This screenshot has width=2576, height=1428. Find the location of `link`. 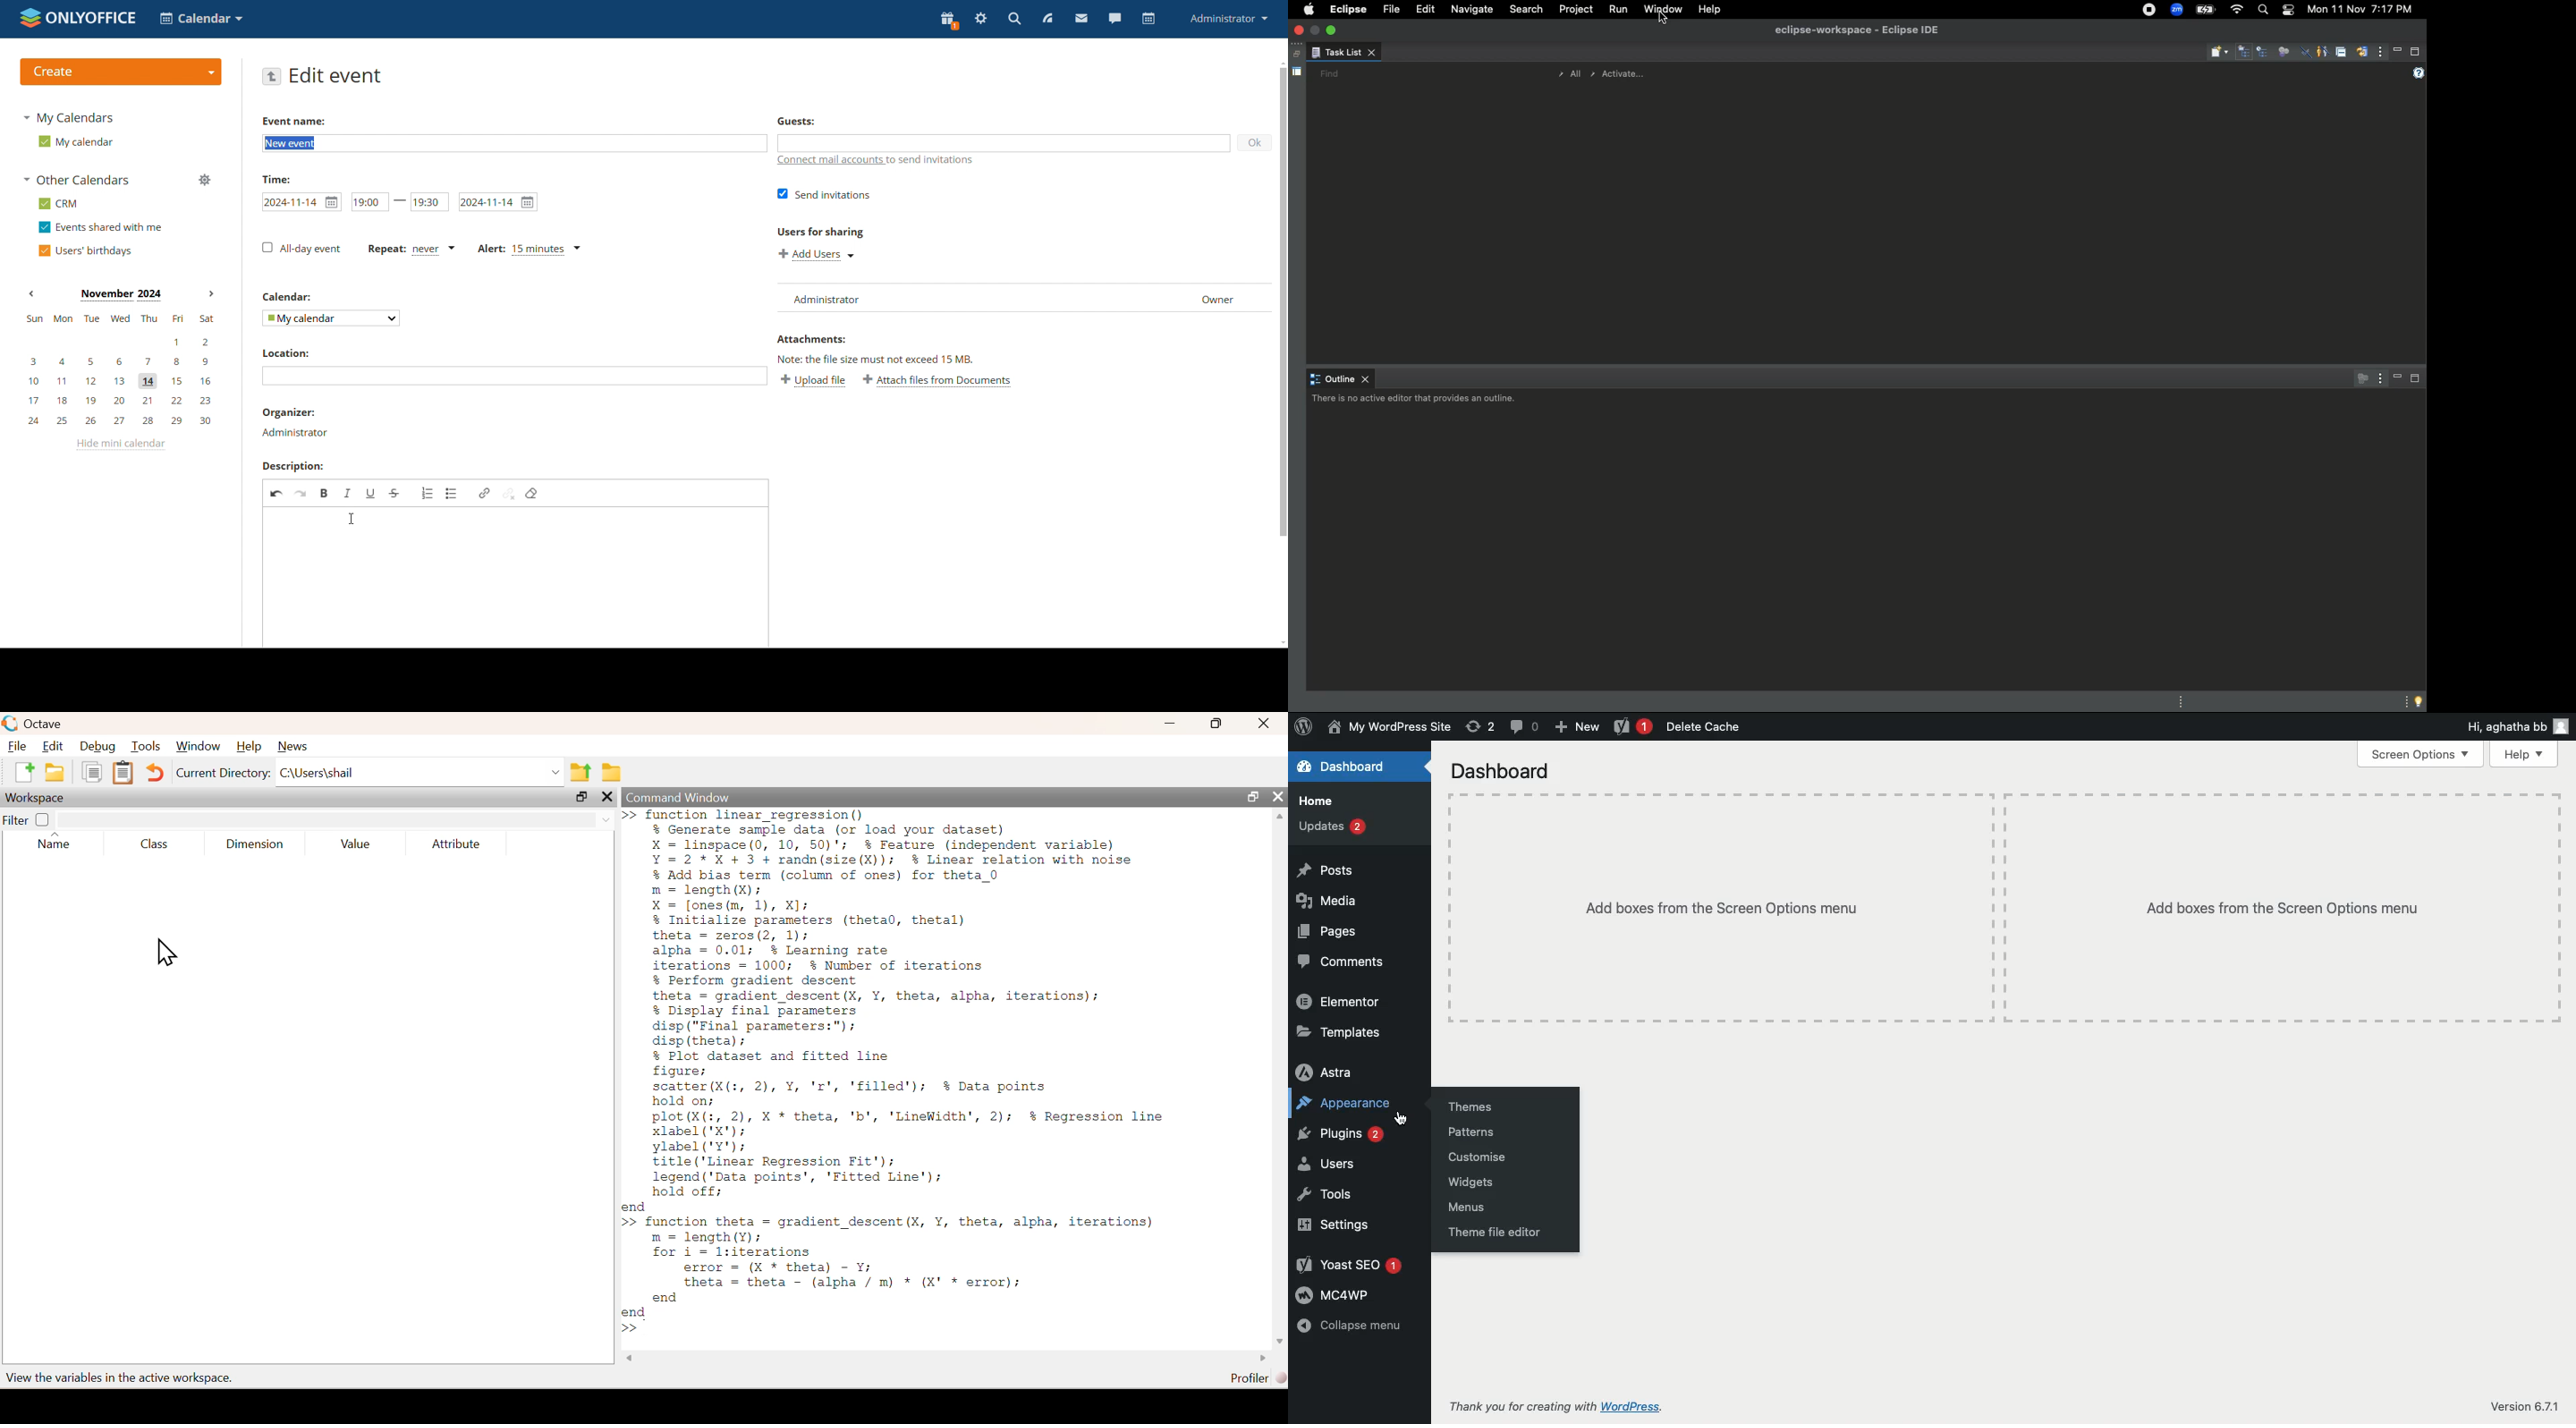

link is located at coordinates (484, 493).